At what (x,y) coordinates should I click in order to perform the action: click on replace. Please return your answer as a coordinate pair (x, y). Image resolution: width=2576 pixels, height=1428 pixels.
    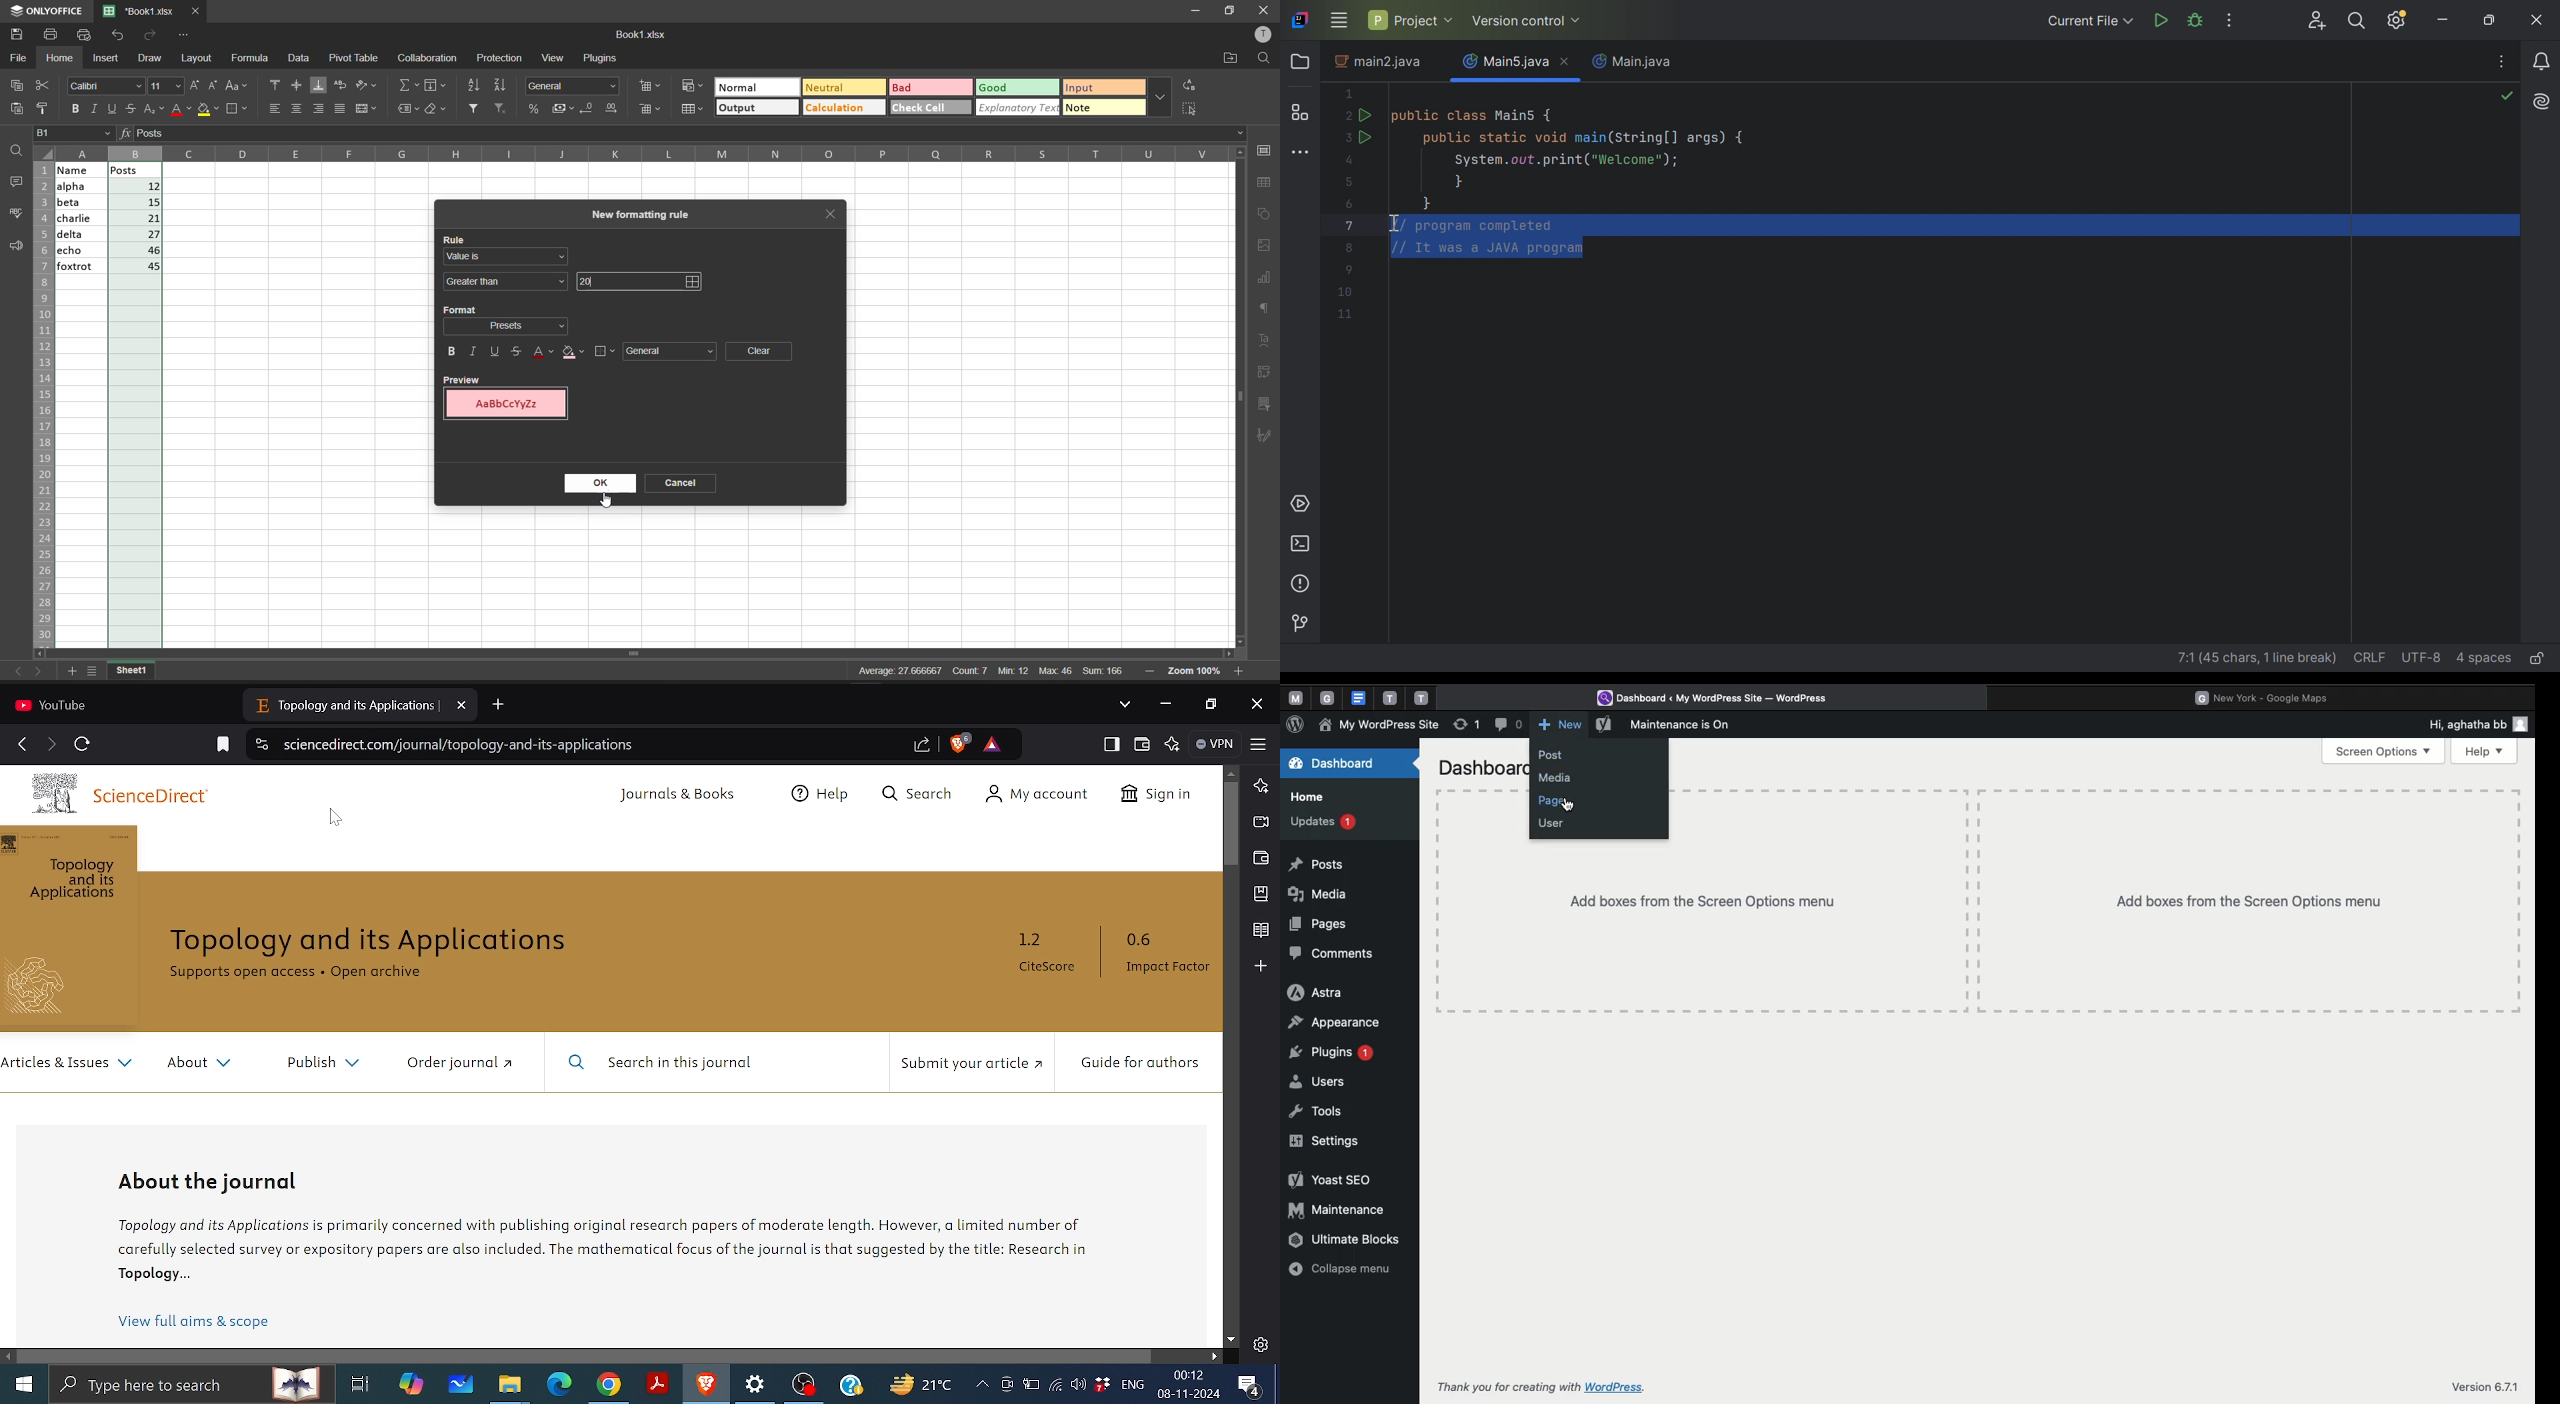
    Looking at the image, I should click on (1192, 83).